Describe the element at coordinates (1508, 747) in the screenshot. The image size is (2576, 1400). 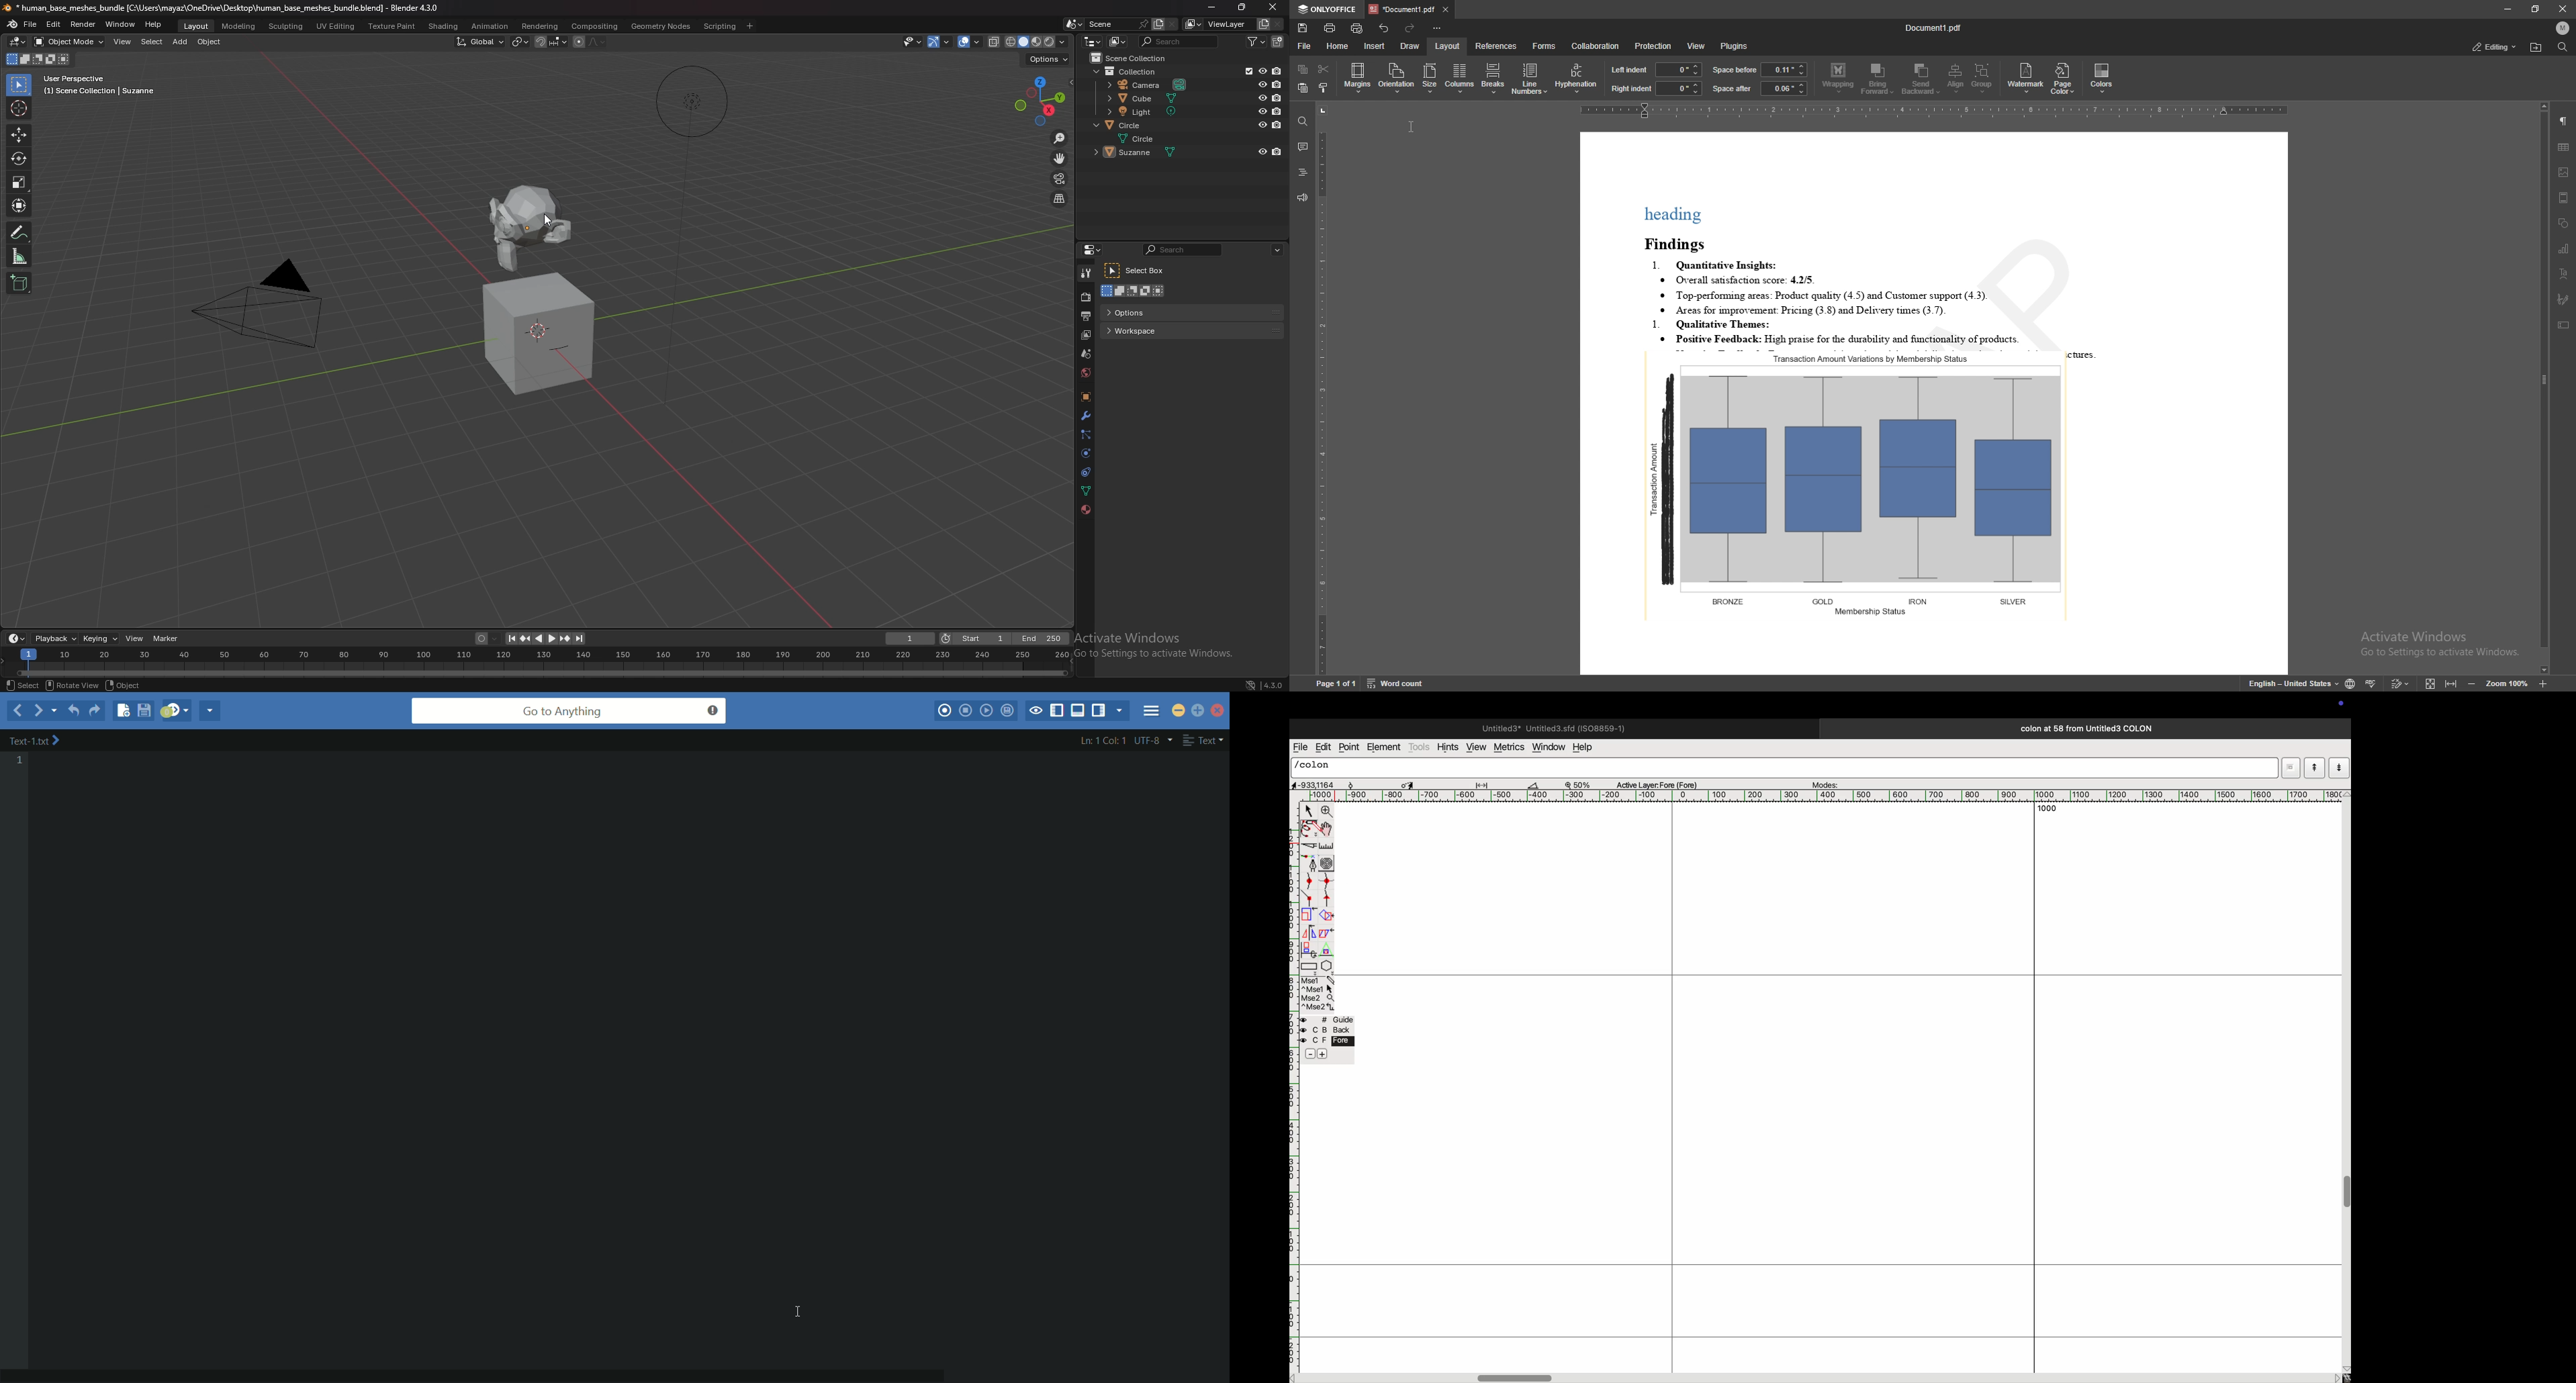
I see `metrics` at that location.